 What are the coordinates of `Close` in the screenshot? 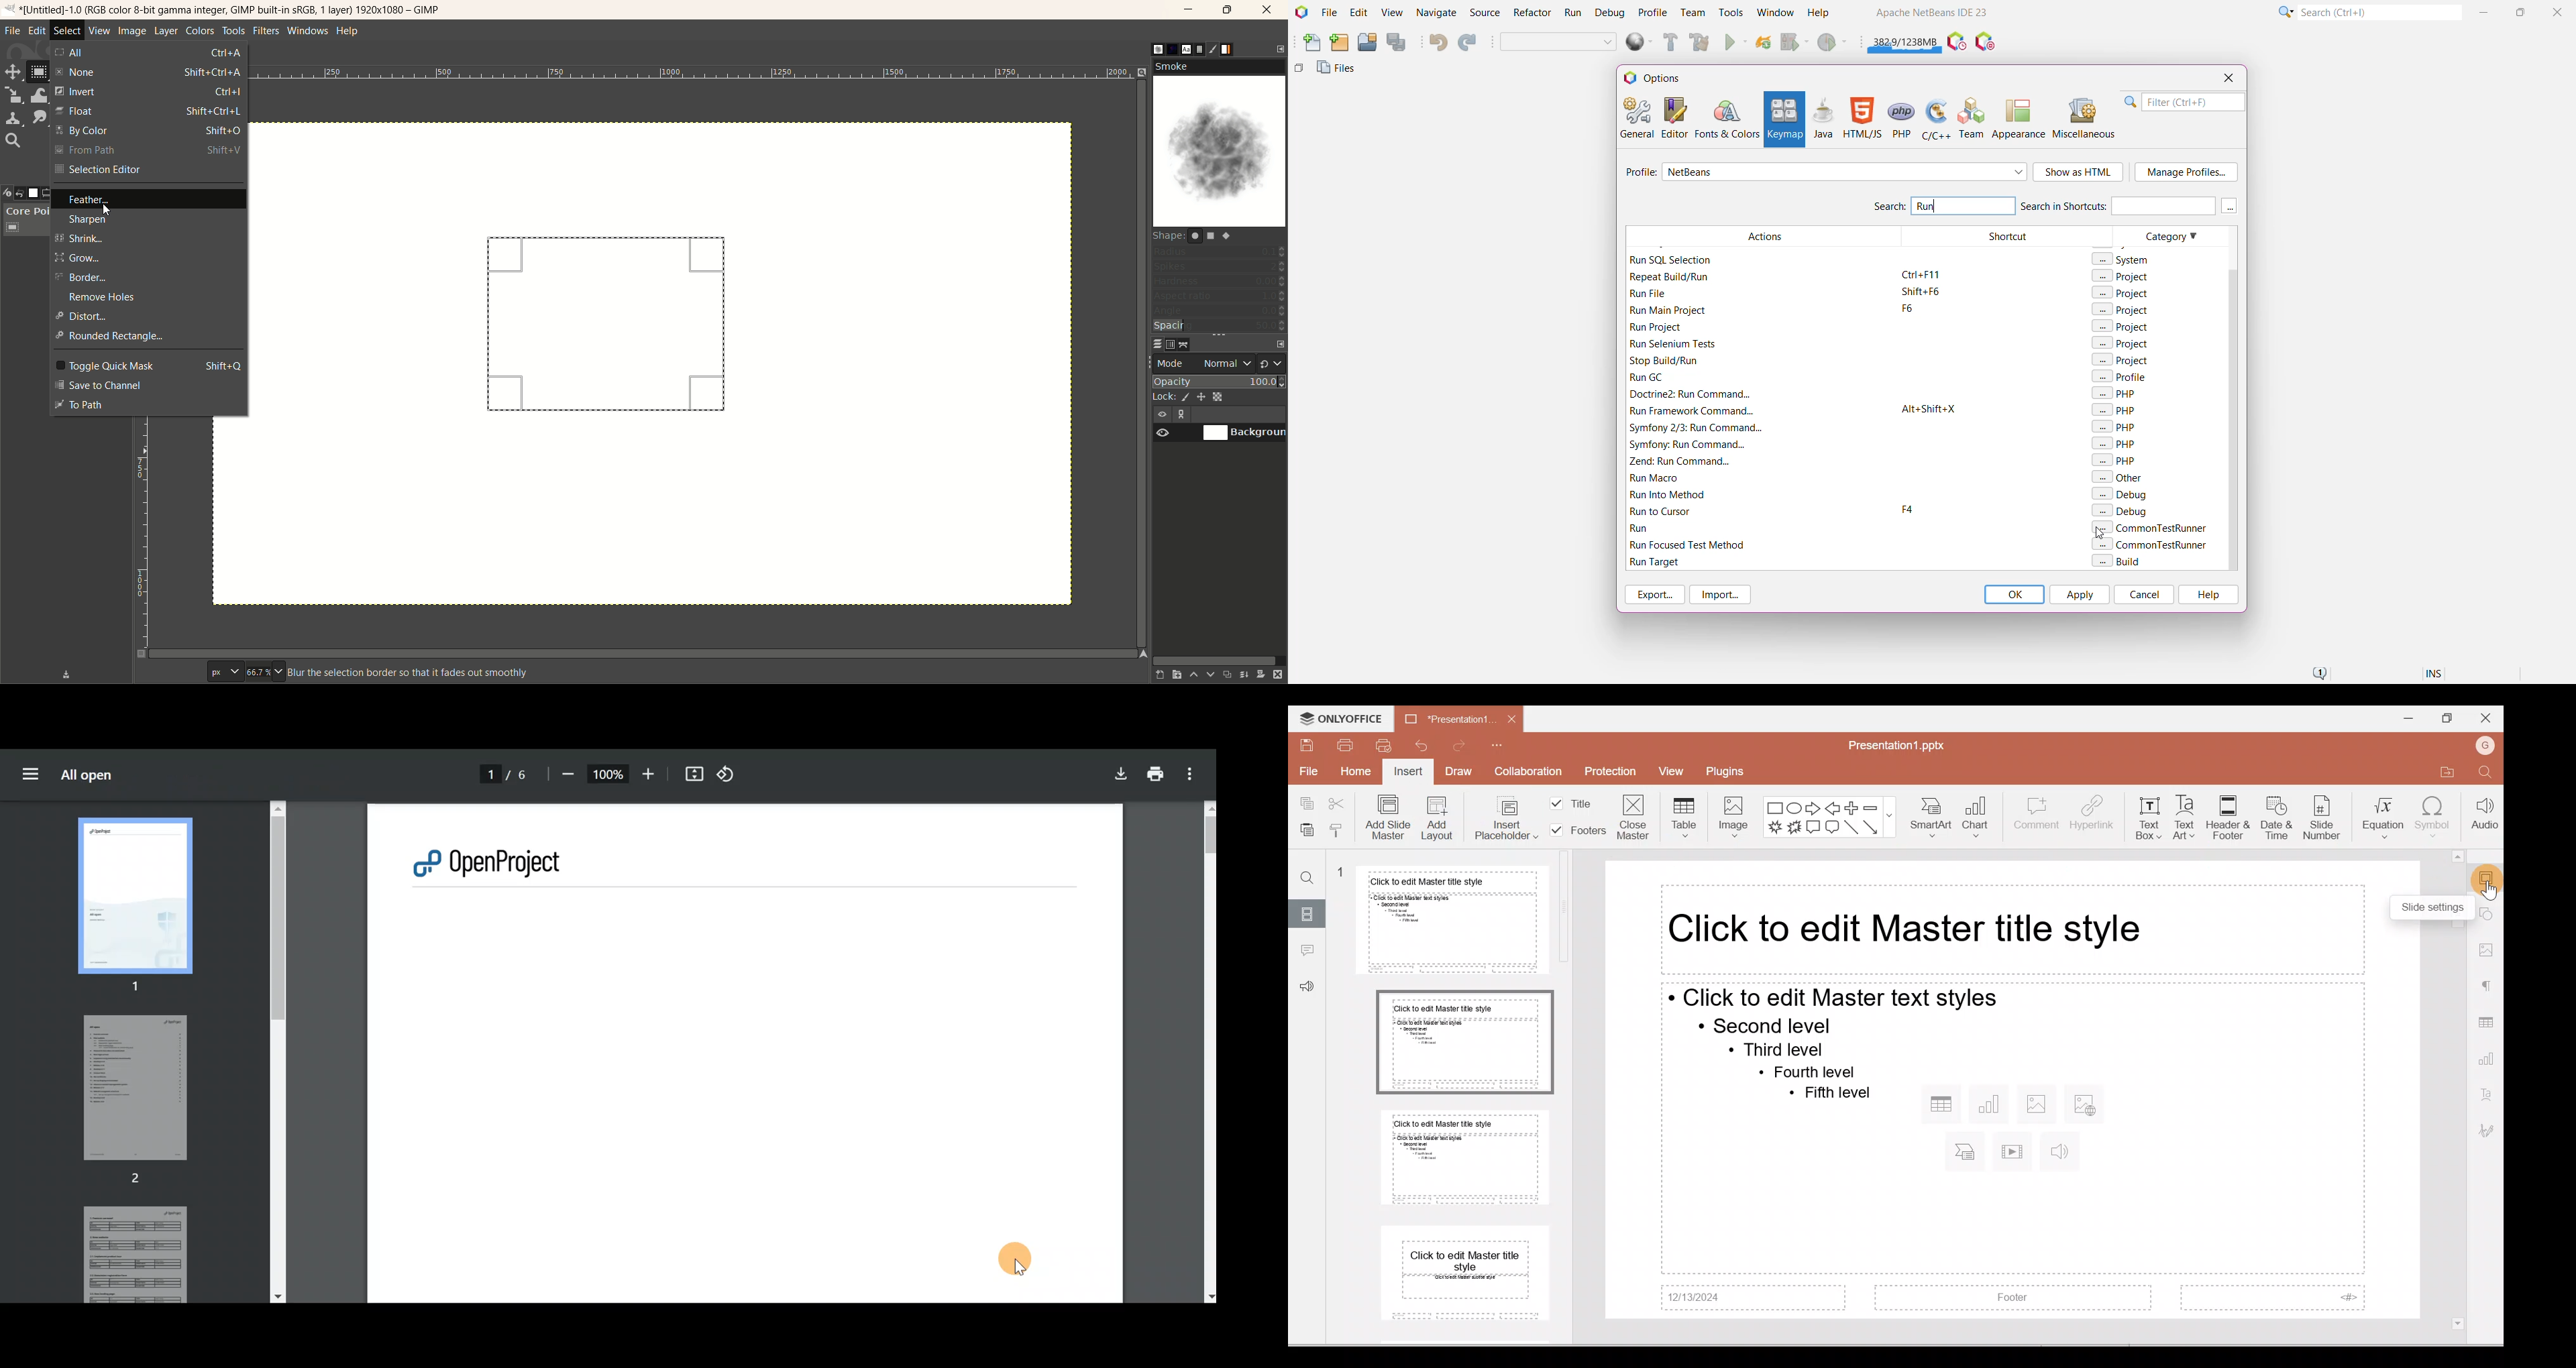 It's located at (2489, 719).